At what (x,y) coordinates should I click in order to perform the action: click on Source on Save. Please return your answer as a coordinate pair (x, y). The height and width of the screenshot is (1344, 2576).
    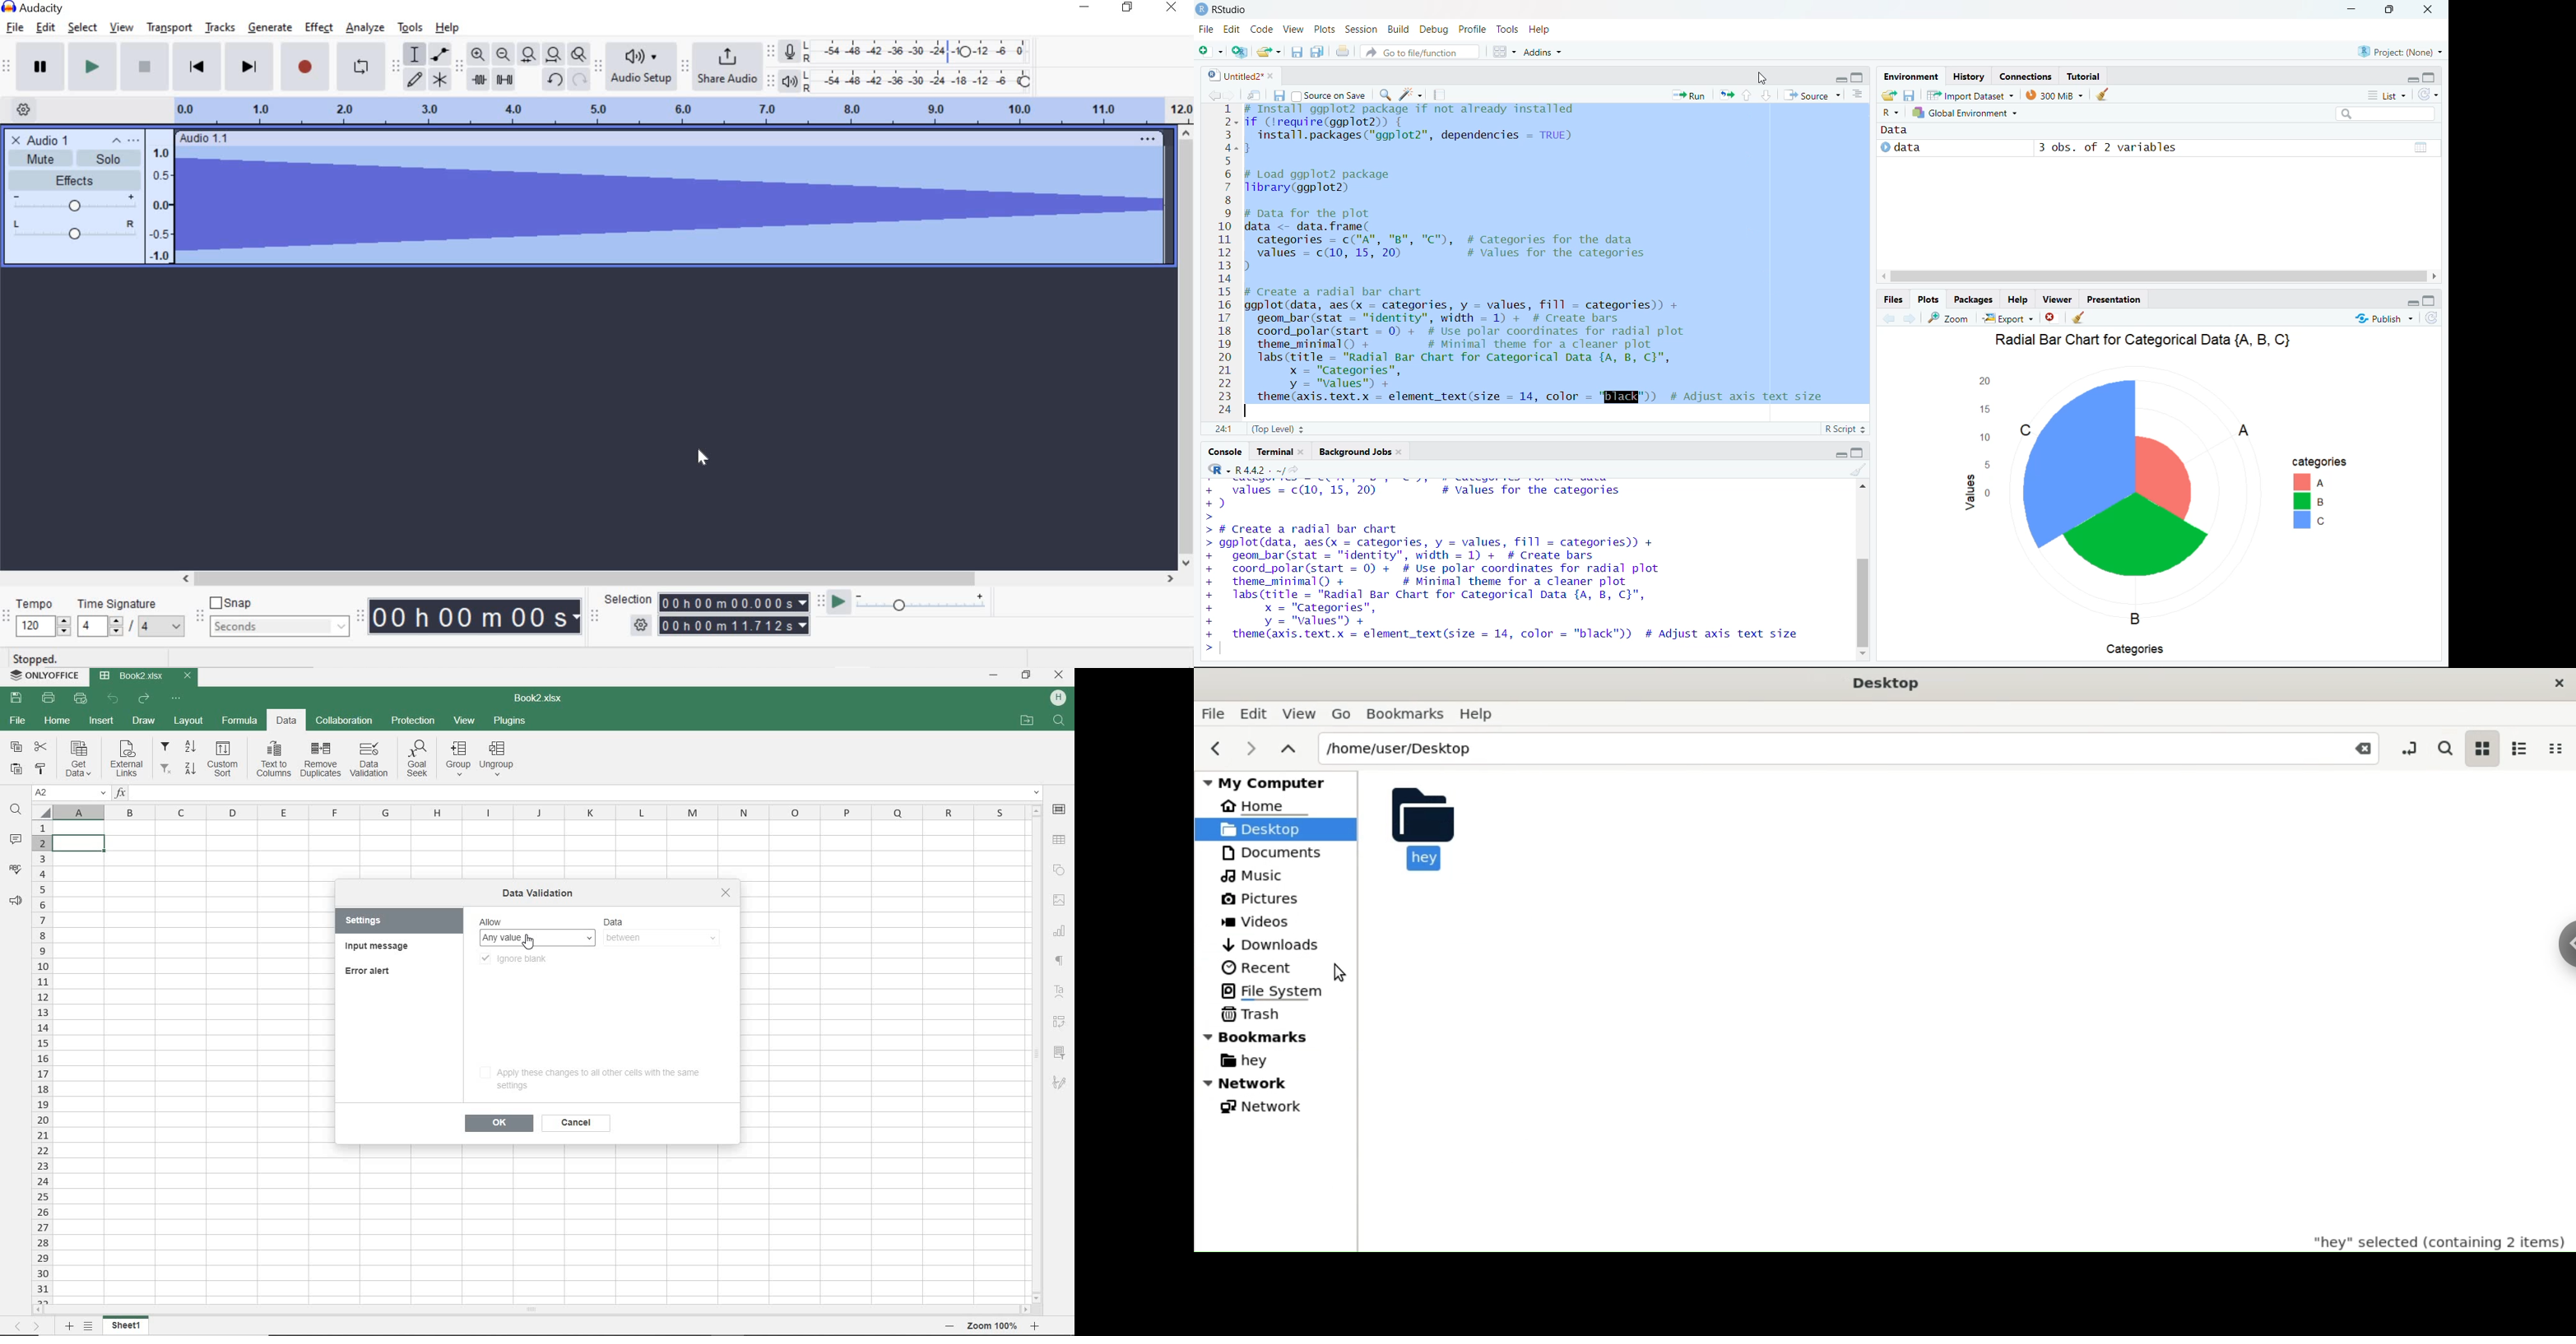
    Looking at the image, I should click on (1330, 96).